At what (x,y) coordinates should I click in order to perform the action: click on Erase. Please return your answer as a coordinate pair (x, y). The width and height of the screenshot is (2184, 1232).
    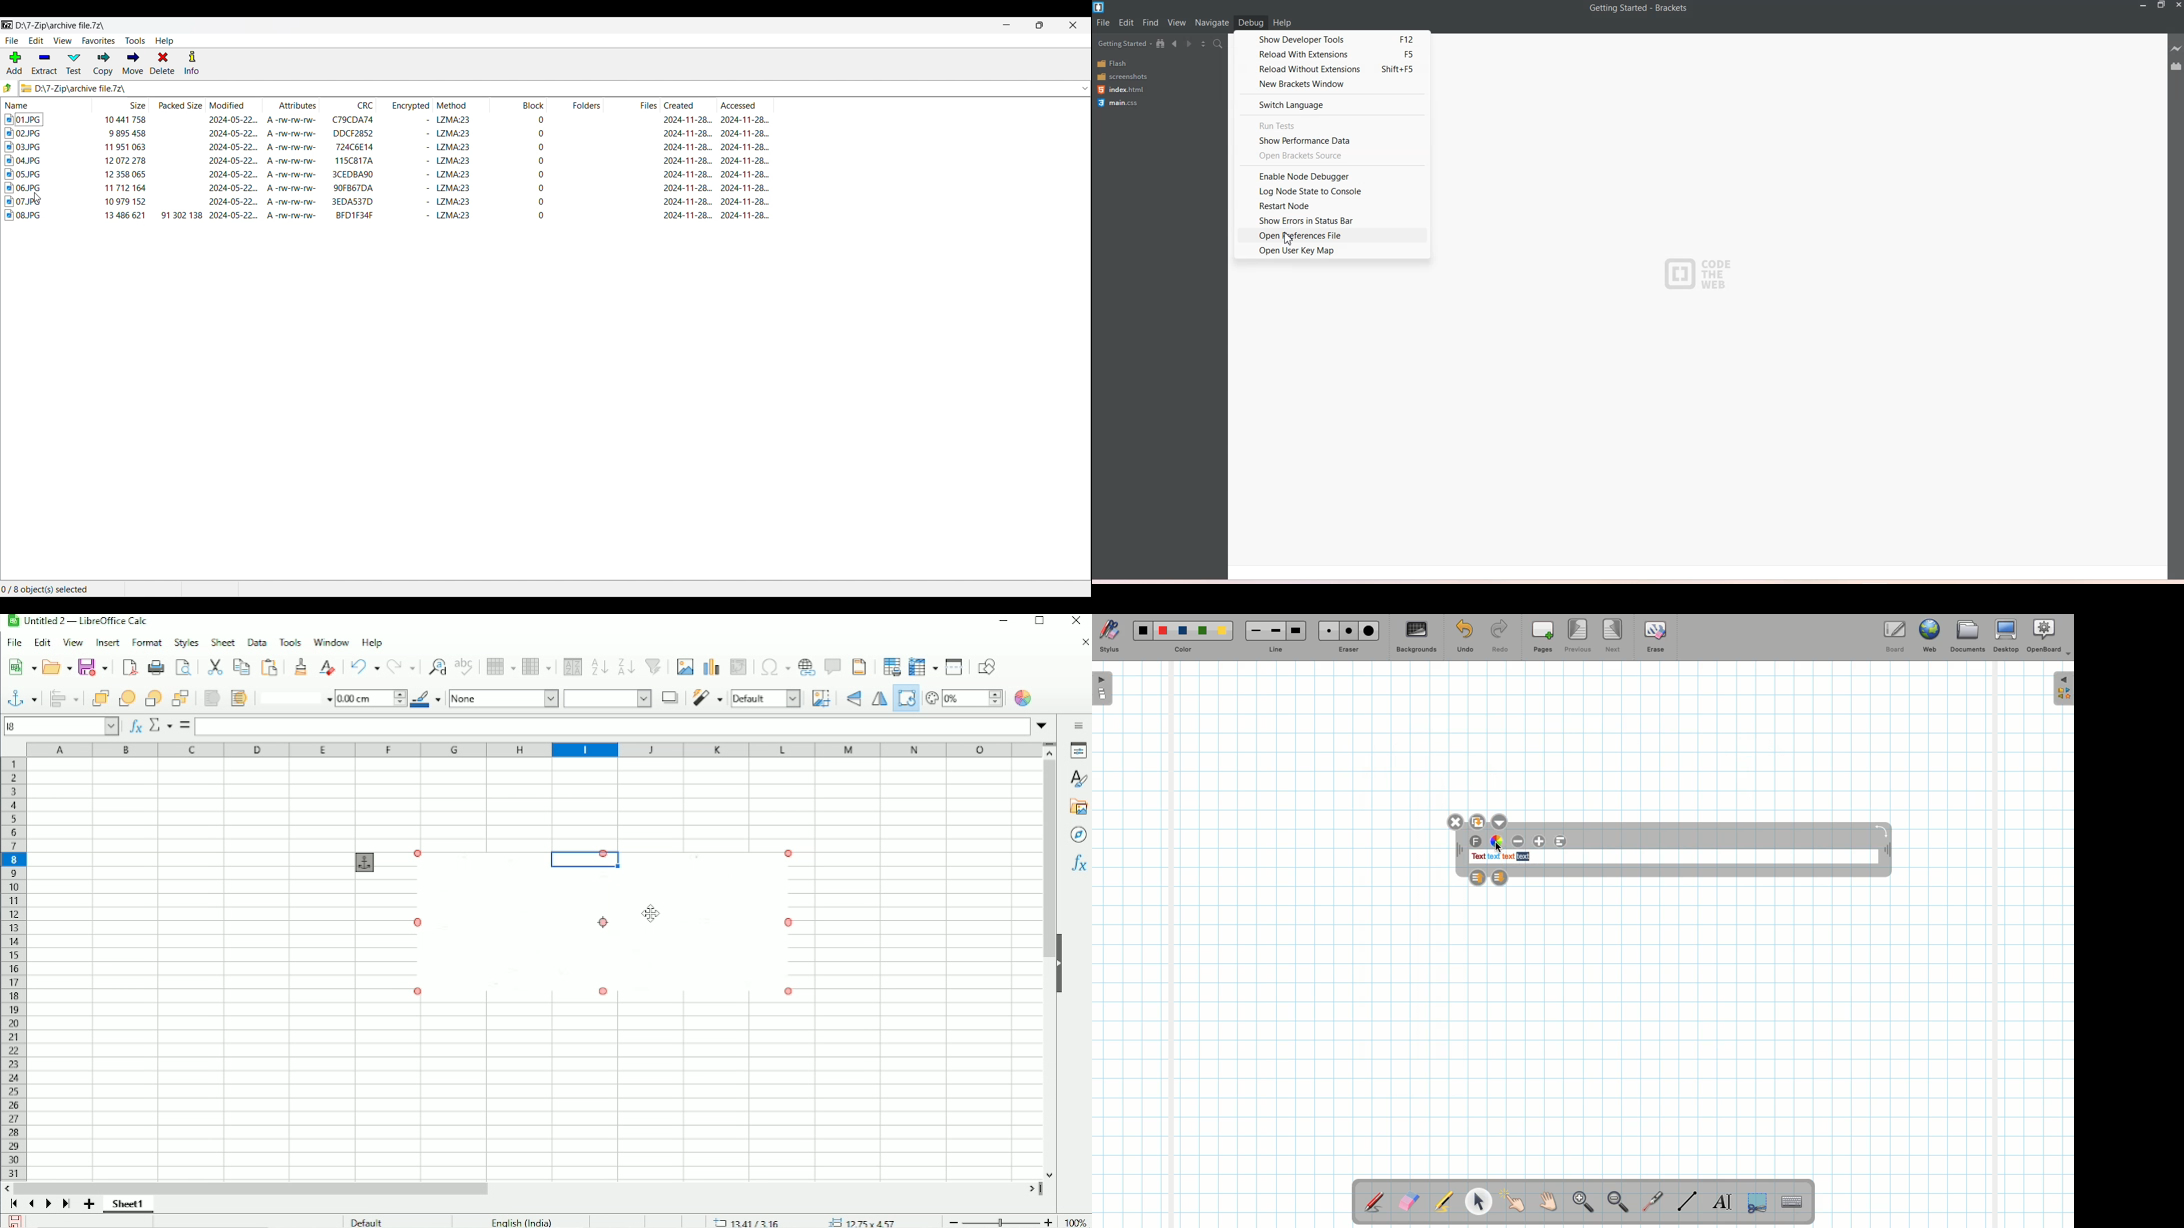
    Looking at the image, I should click on (1655, 636).